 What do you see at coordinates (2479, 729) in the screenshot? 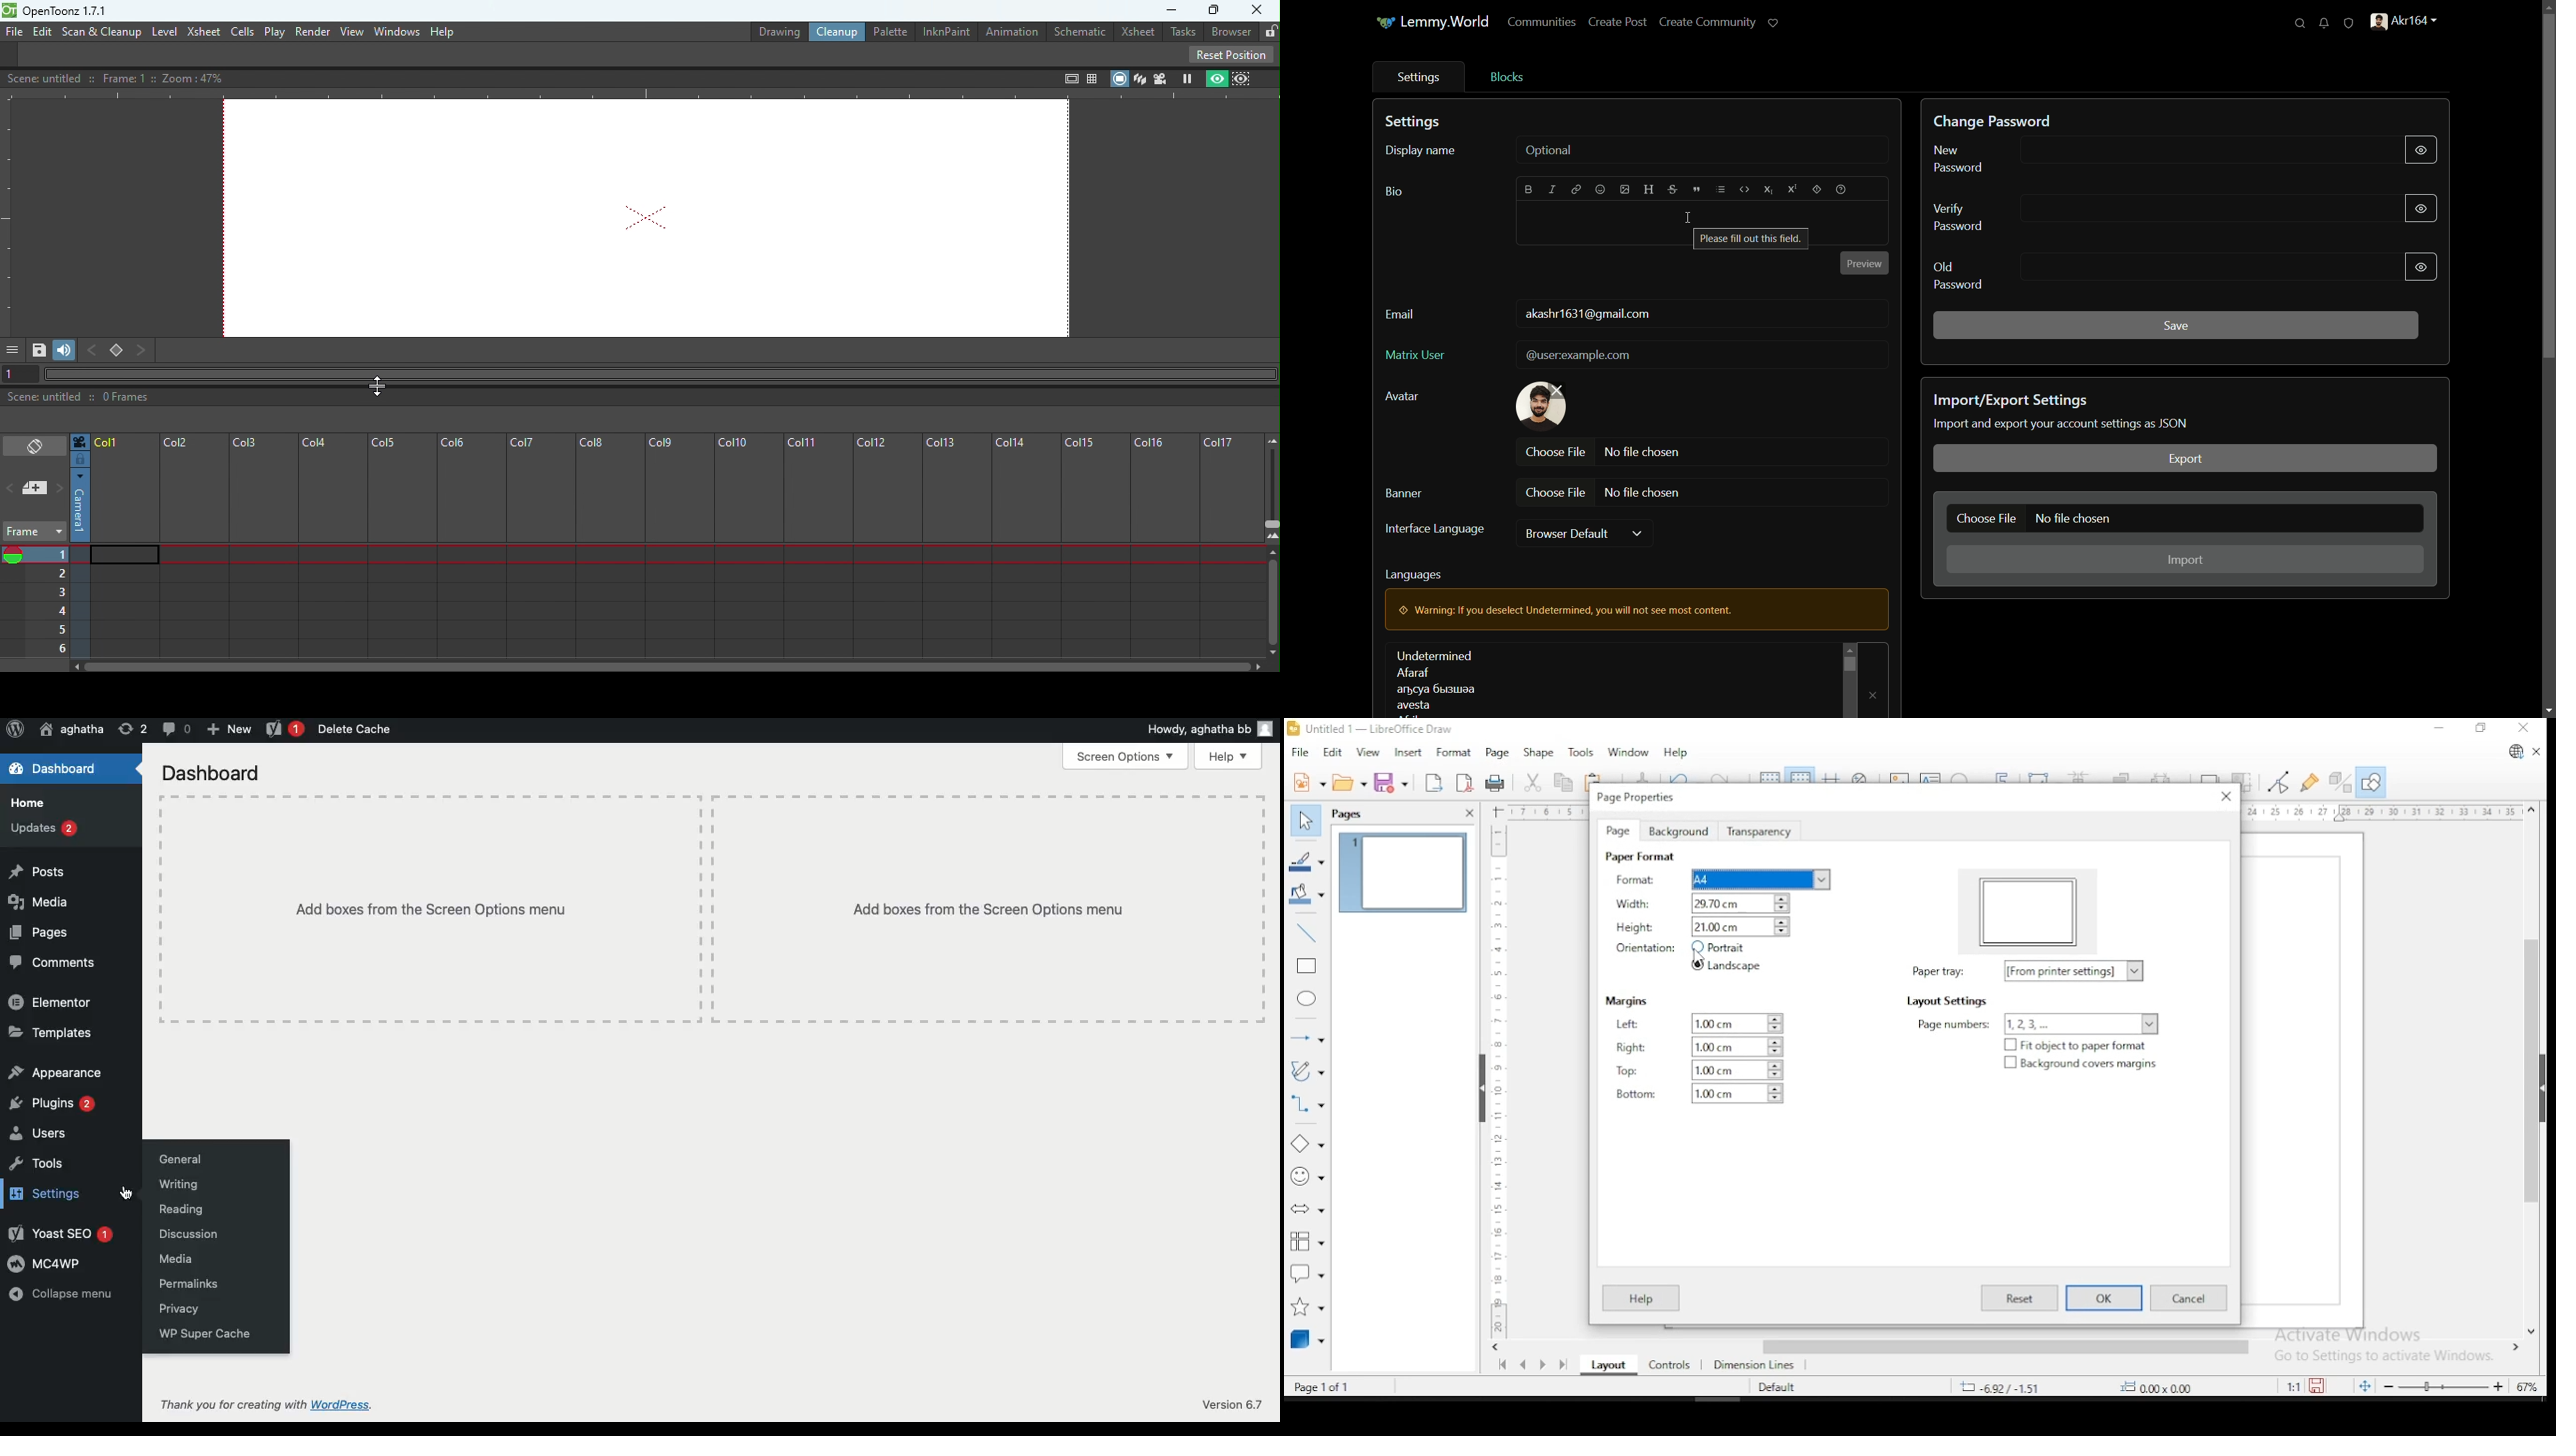
I see `restore` at bounding box center [2479, 729].